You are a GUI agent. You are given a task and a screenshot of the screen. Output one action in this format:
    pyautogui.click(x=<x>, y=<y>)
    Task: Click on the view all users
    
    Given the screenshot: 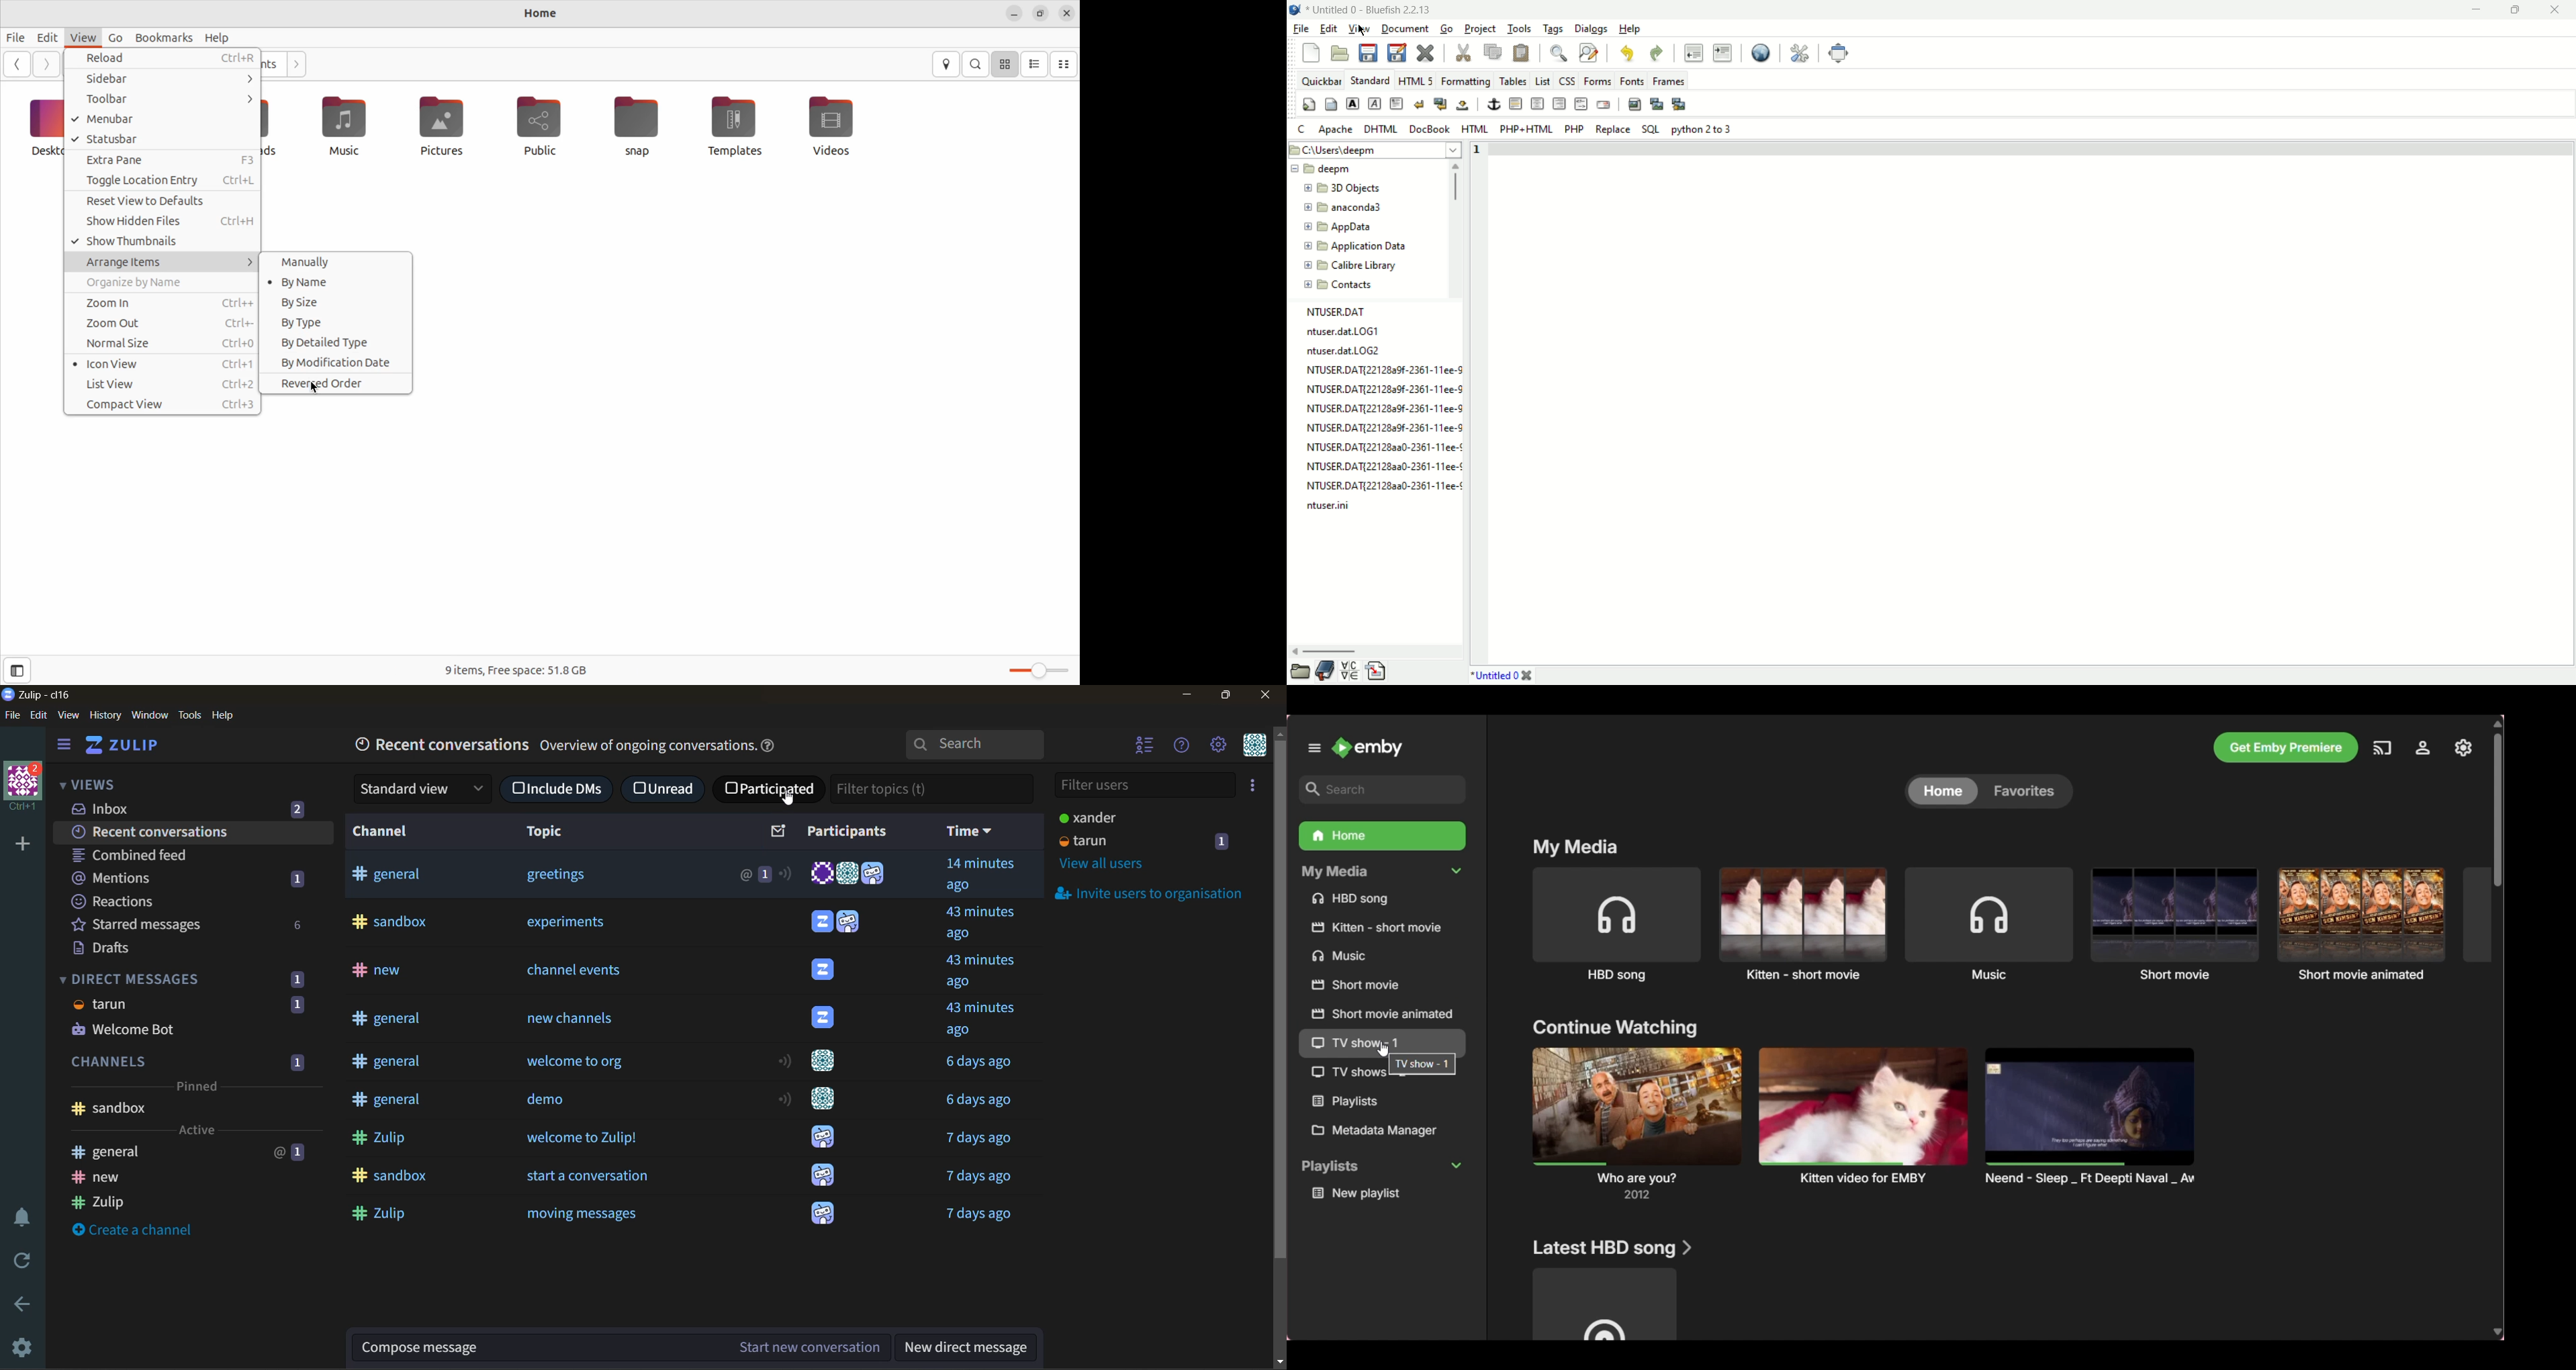 What is the action you would take?
    pyautogui.click(x=1111, y=865)
    